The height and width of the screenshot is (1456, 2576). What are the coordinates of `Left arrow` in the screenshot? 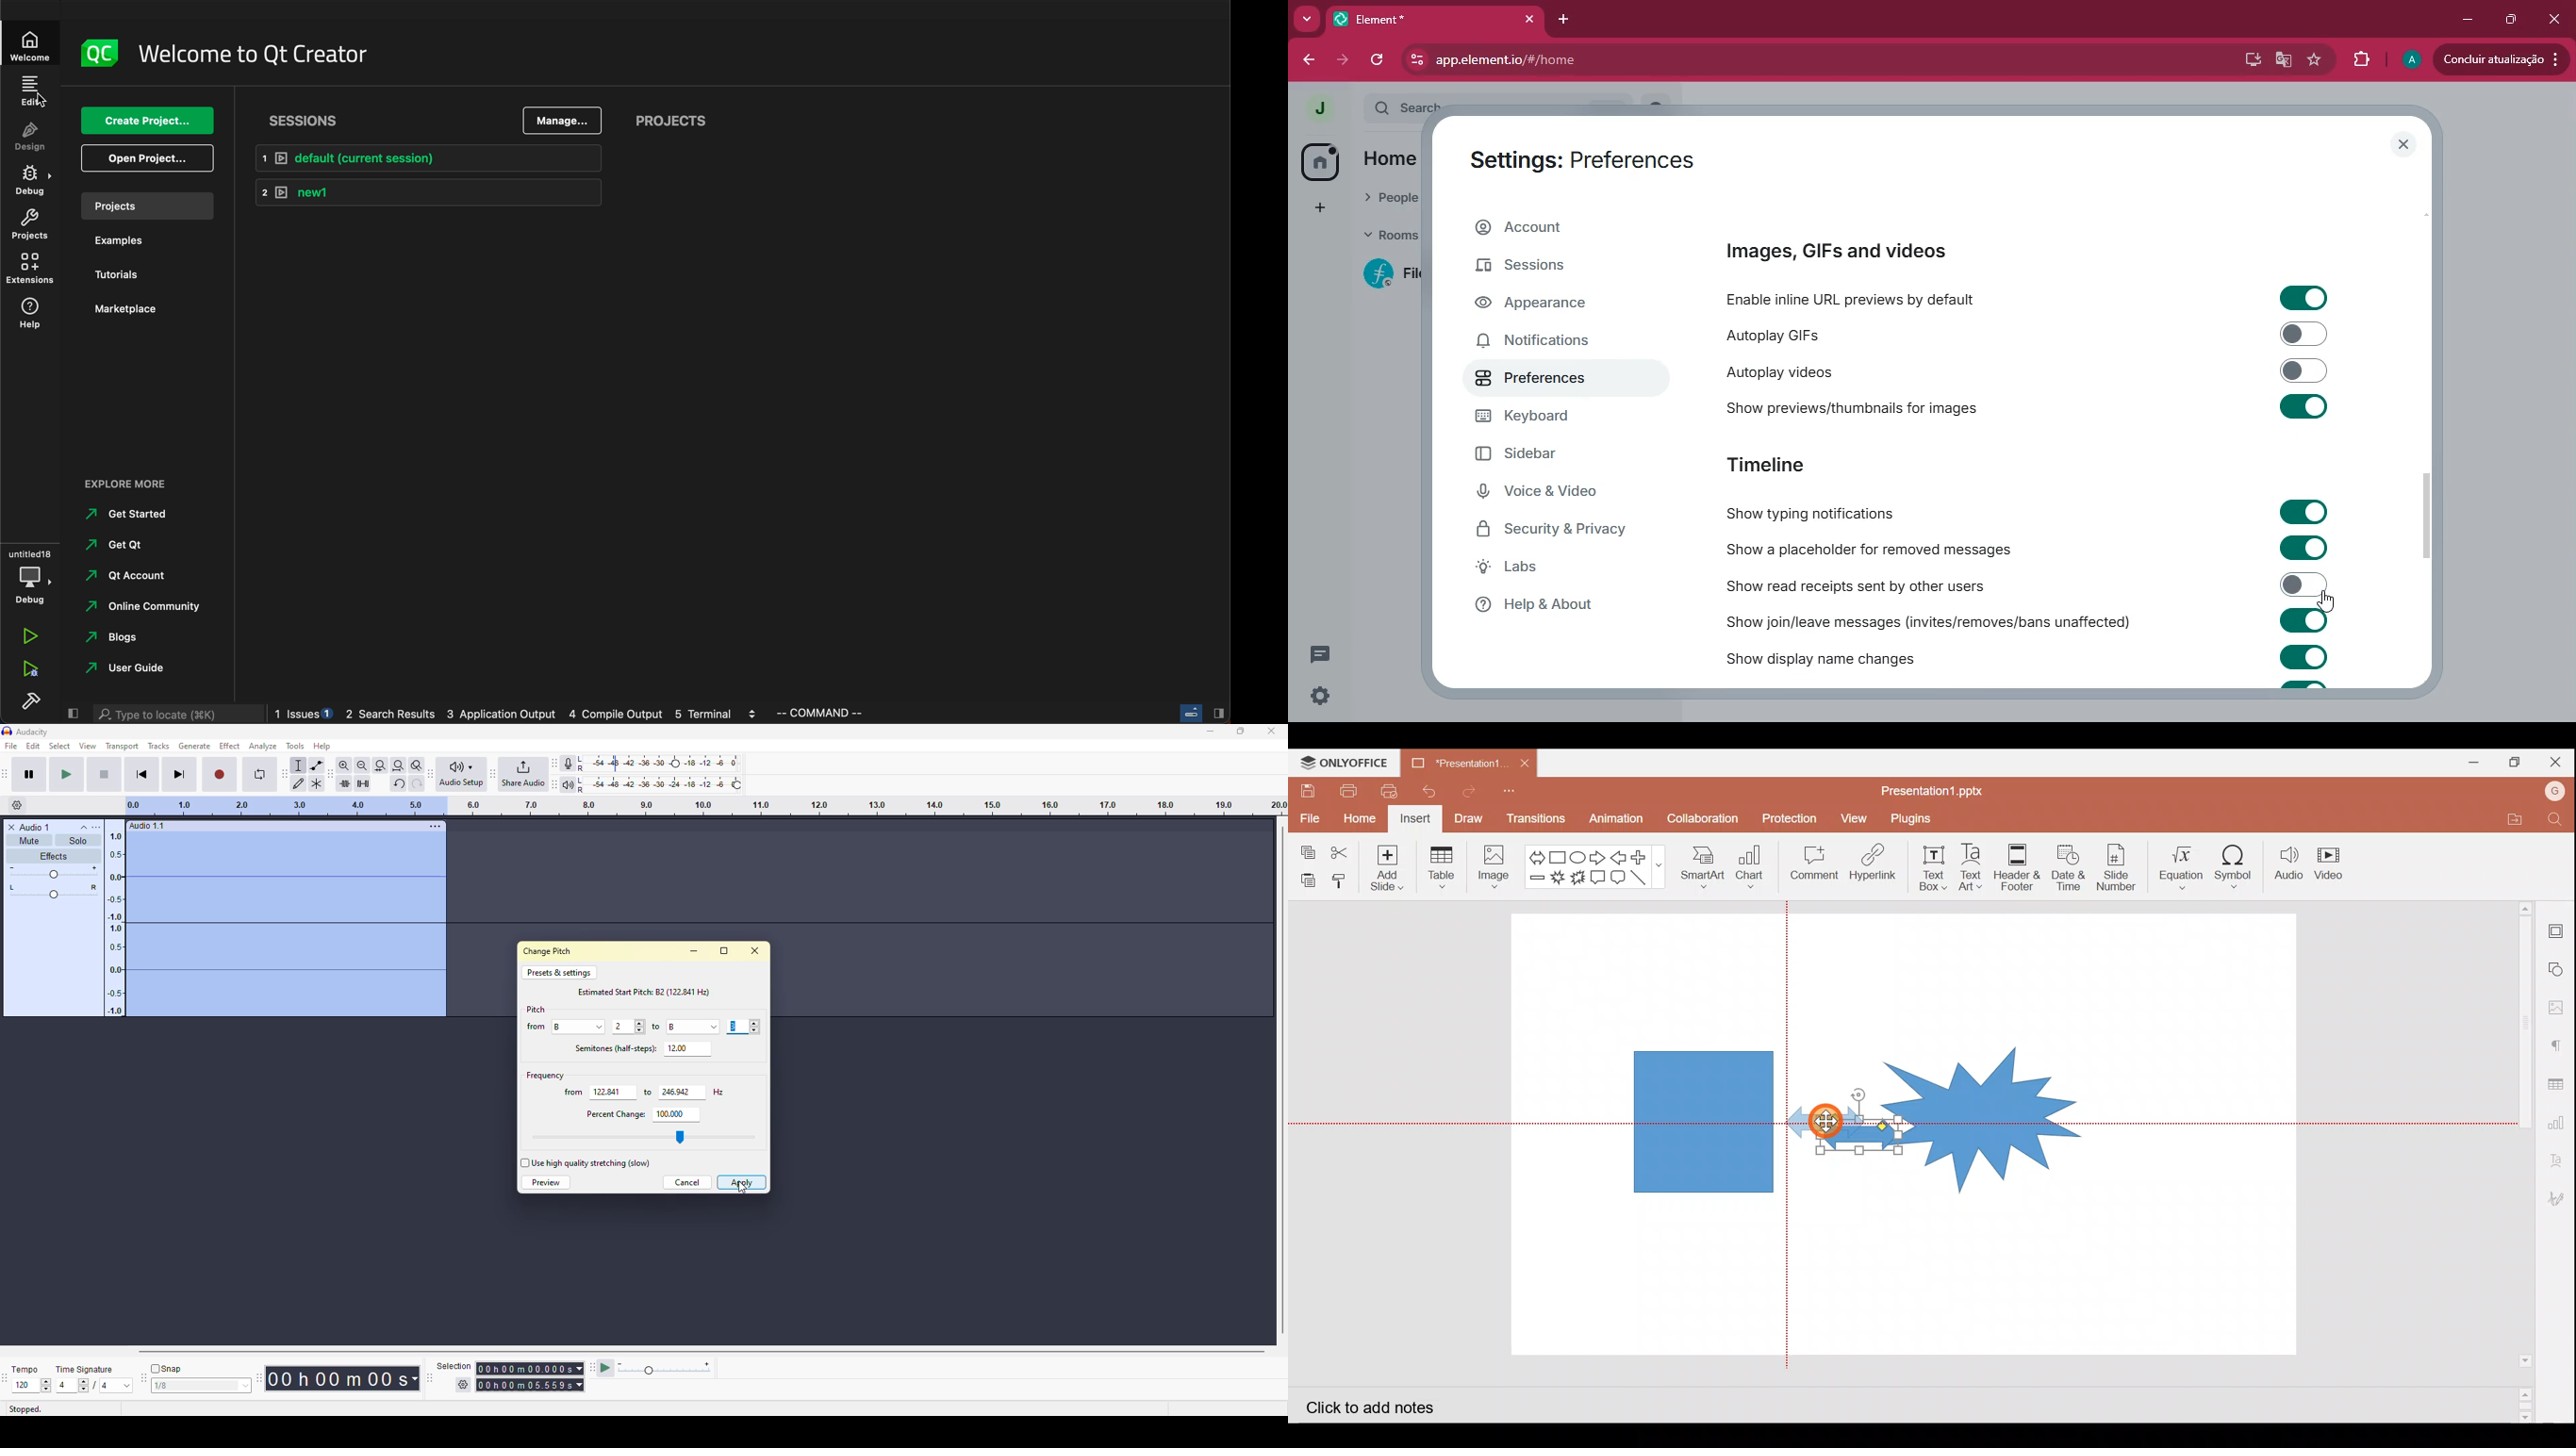 It's located at (1621, 857).